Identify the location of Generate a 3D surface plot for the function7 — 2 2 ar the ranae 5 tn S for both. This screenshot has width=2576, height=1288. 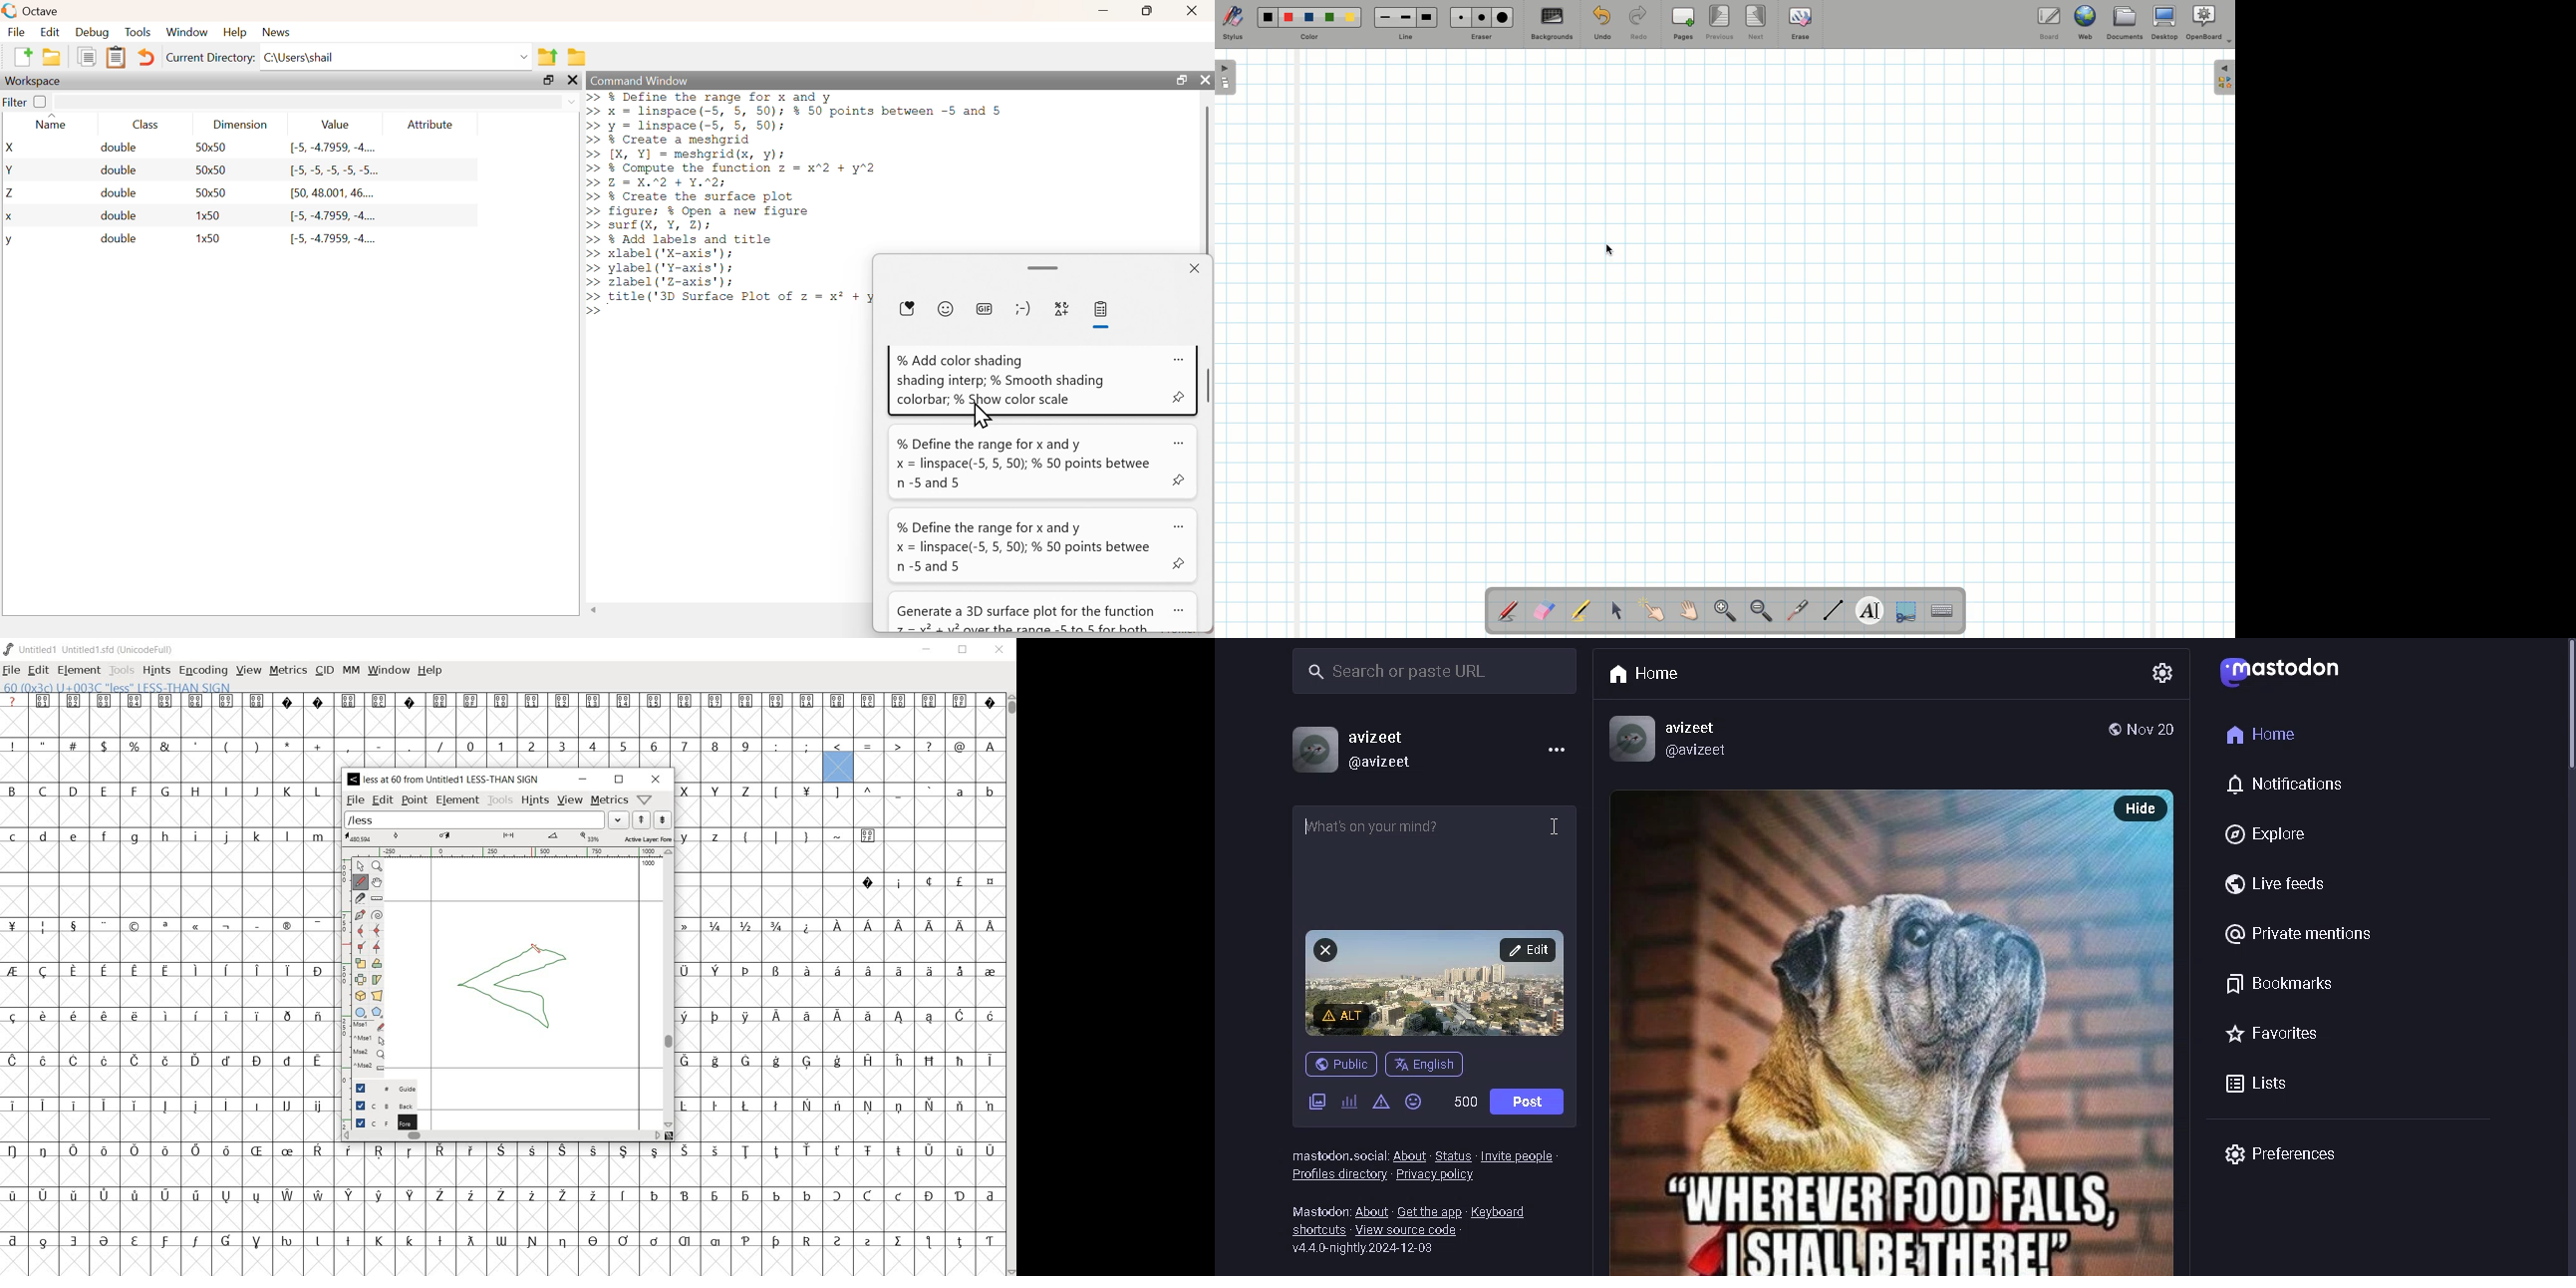
(1026, 619).